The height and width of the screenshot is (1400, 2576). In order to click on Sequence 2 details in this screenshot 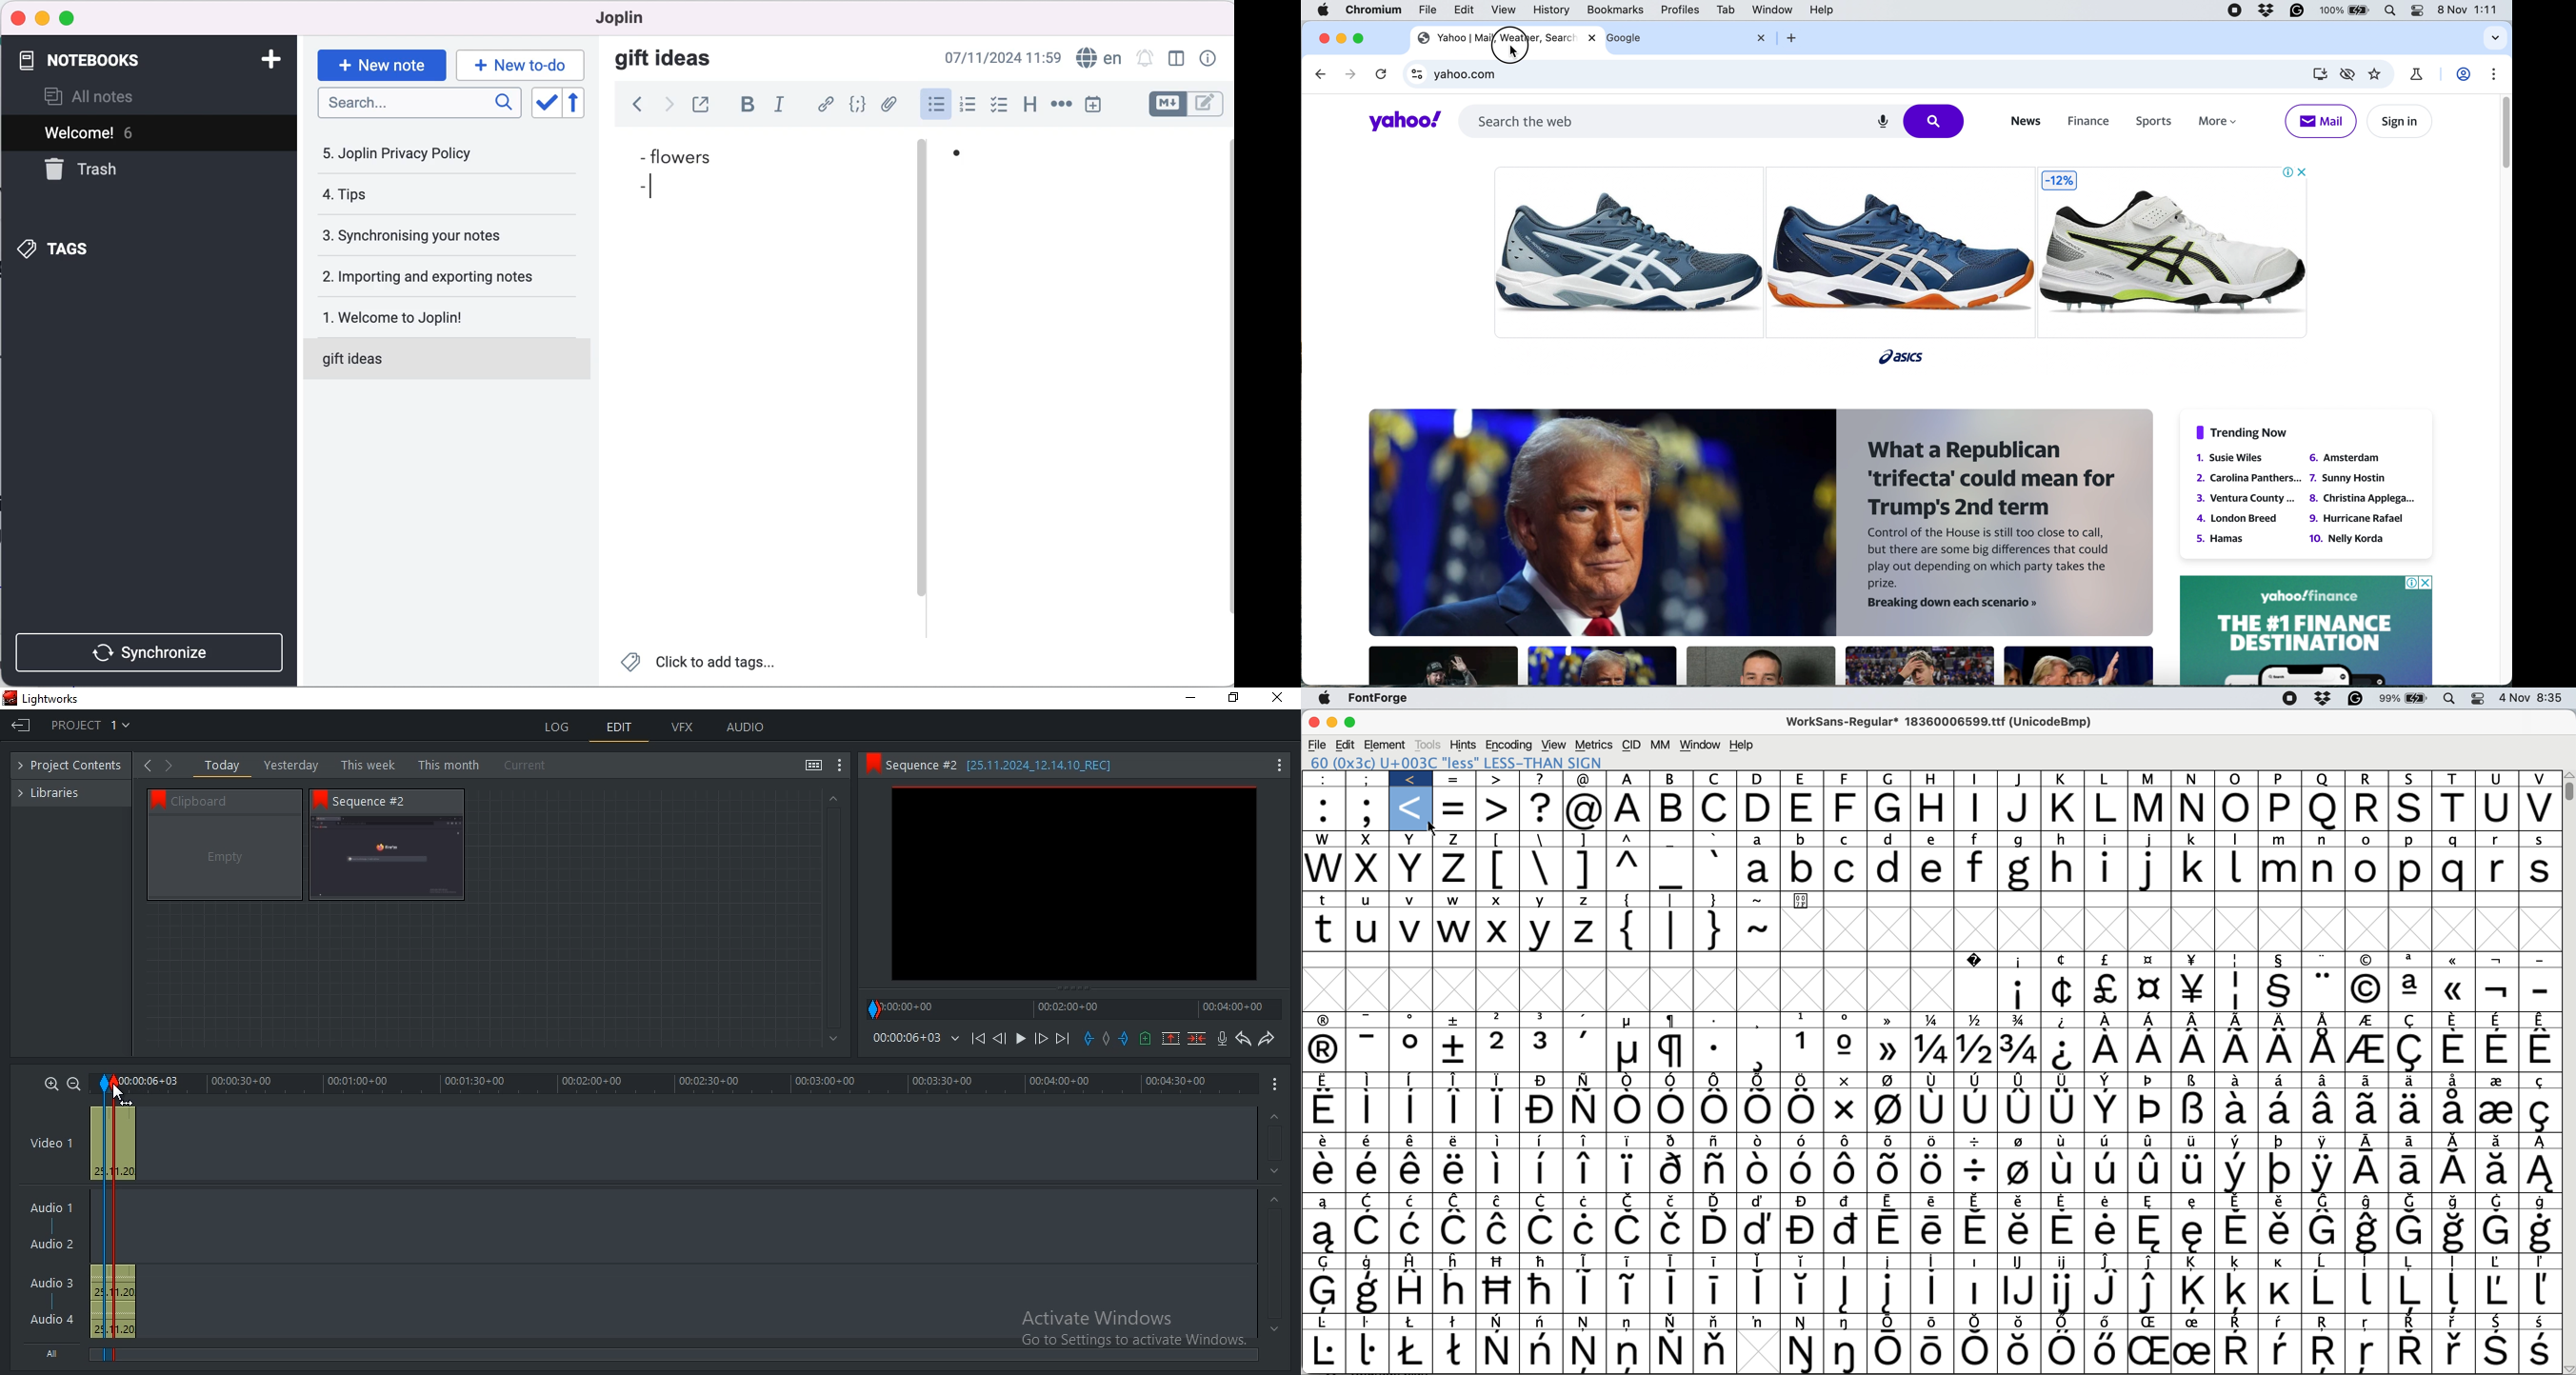, I will do `click(1017, 765)`.